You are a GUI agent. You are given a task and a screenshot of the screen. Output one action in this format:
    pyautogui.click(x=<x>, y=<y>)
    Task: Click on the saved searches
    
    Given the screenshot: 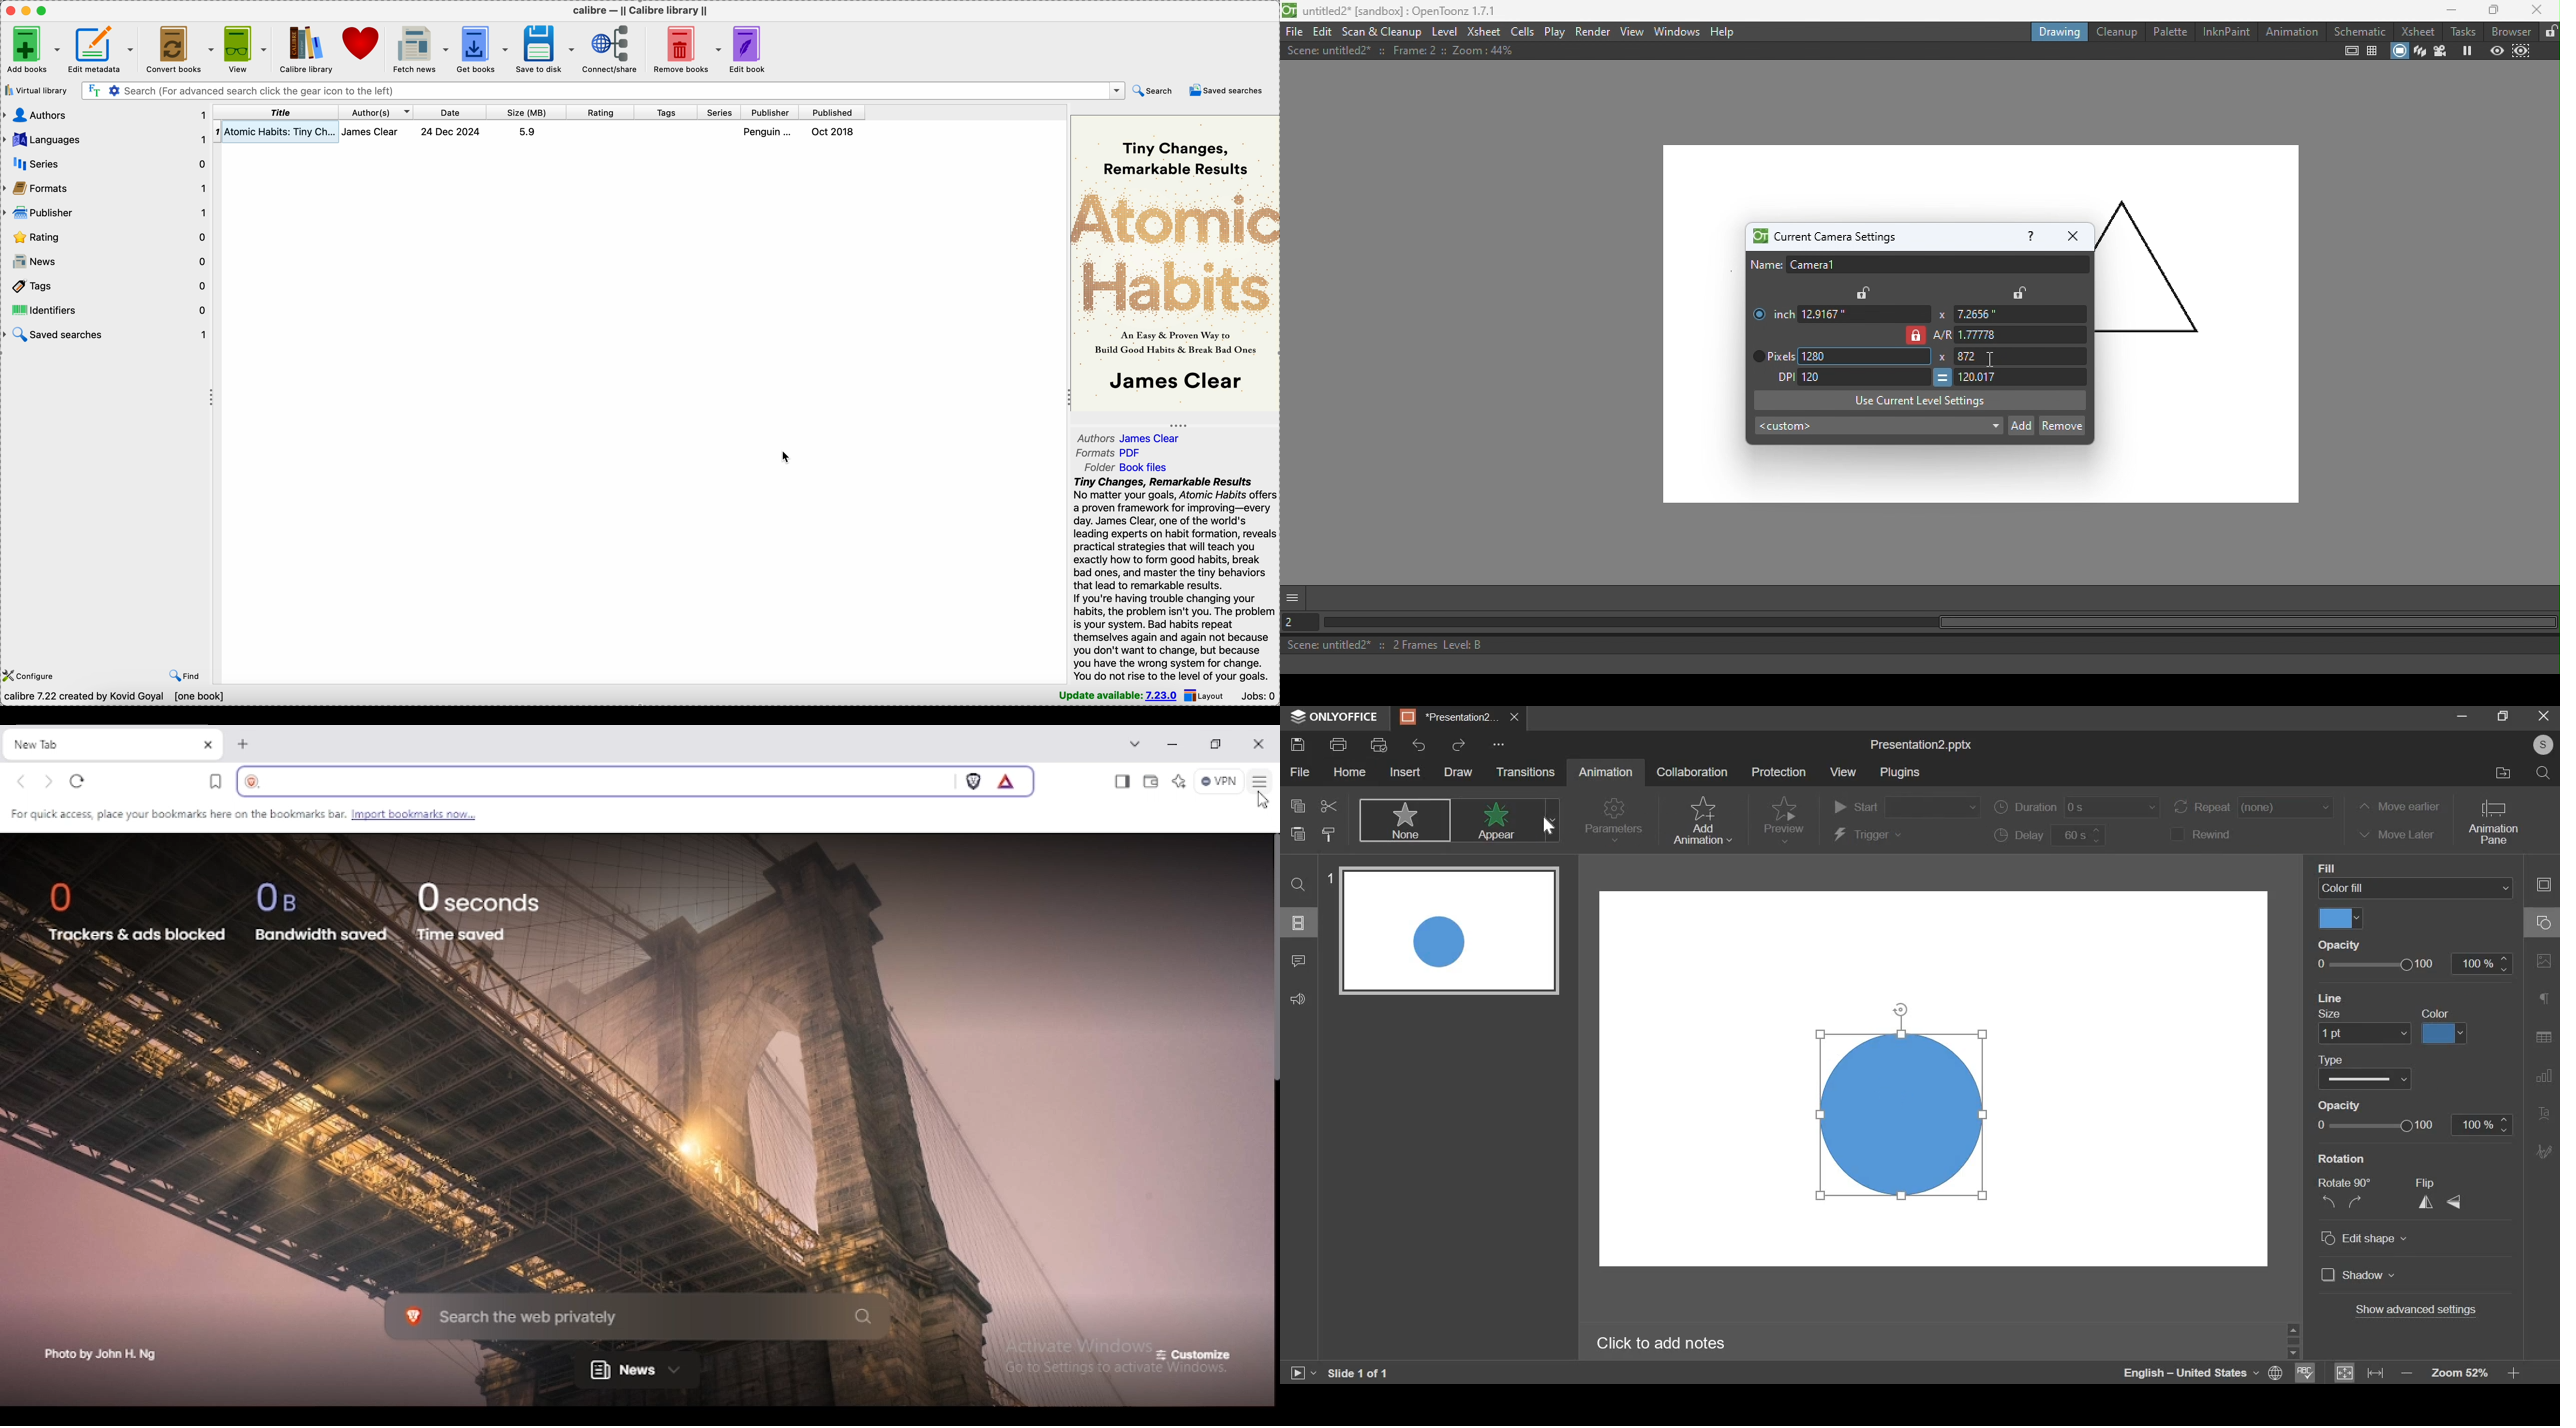 What is the action you would take?
    pyautogui.click(x=107, y=333)
    